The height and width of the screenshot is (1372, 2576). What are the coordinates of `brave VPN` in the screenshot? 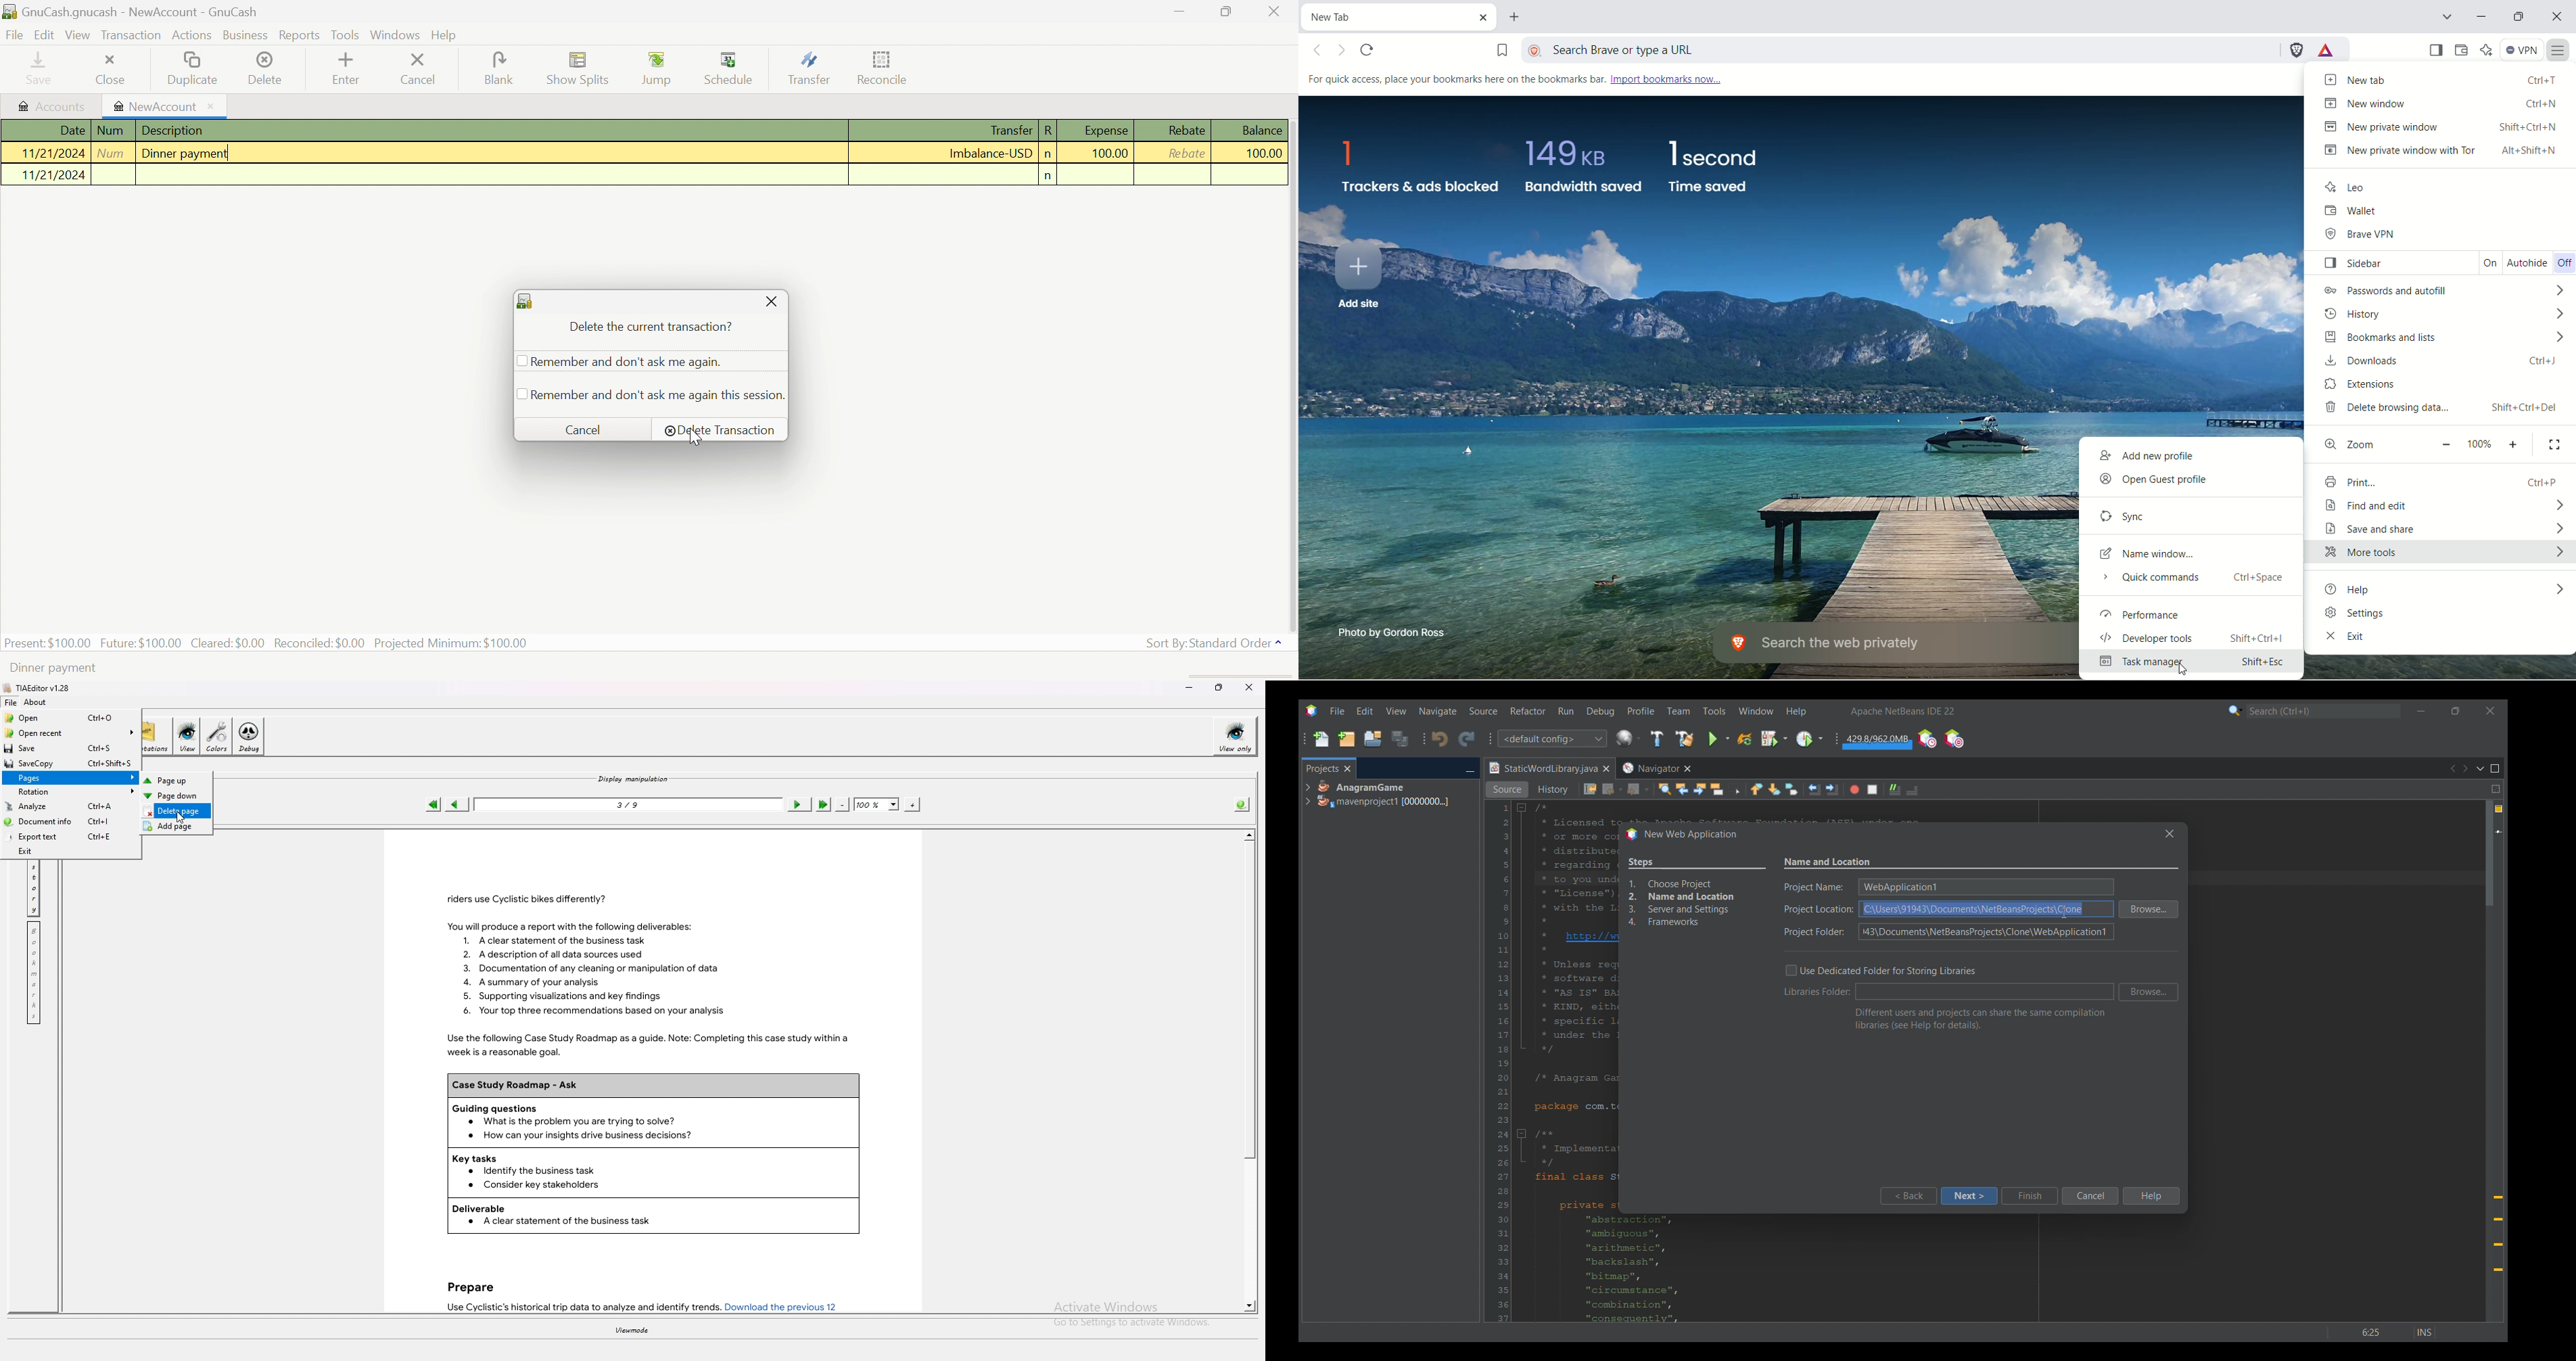 It's located at (2445, 236).